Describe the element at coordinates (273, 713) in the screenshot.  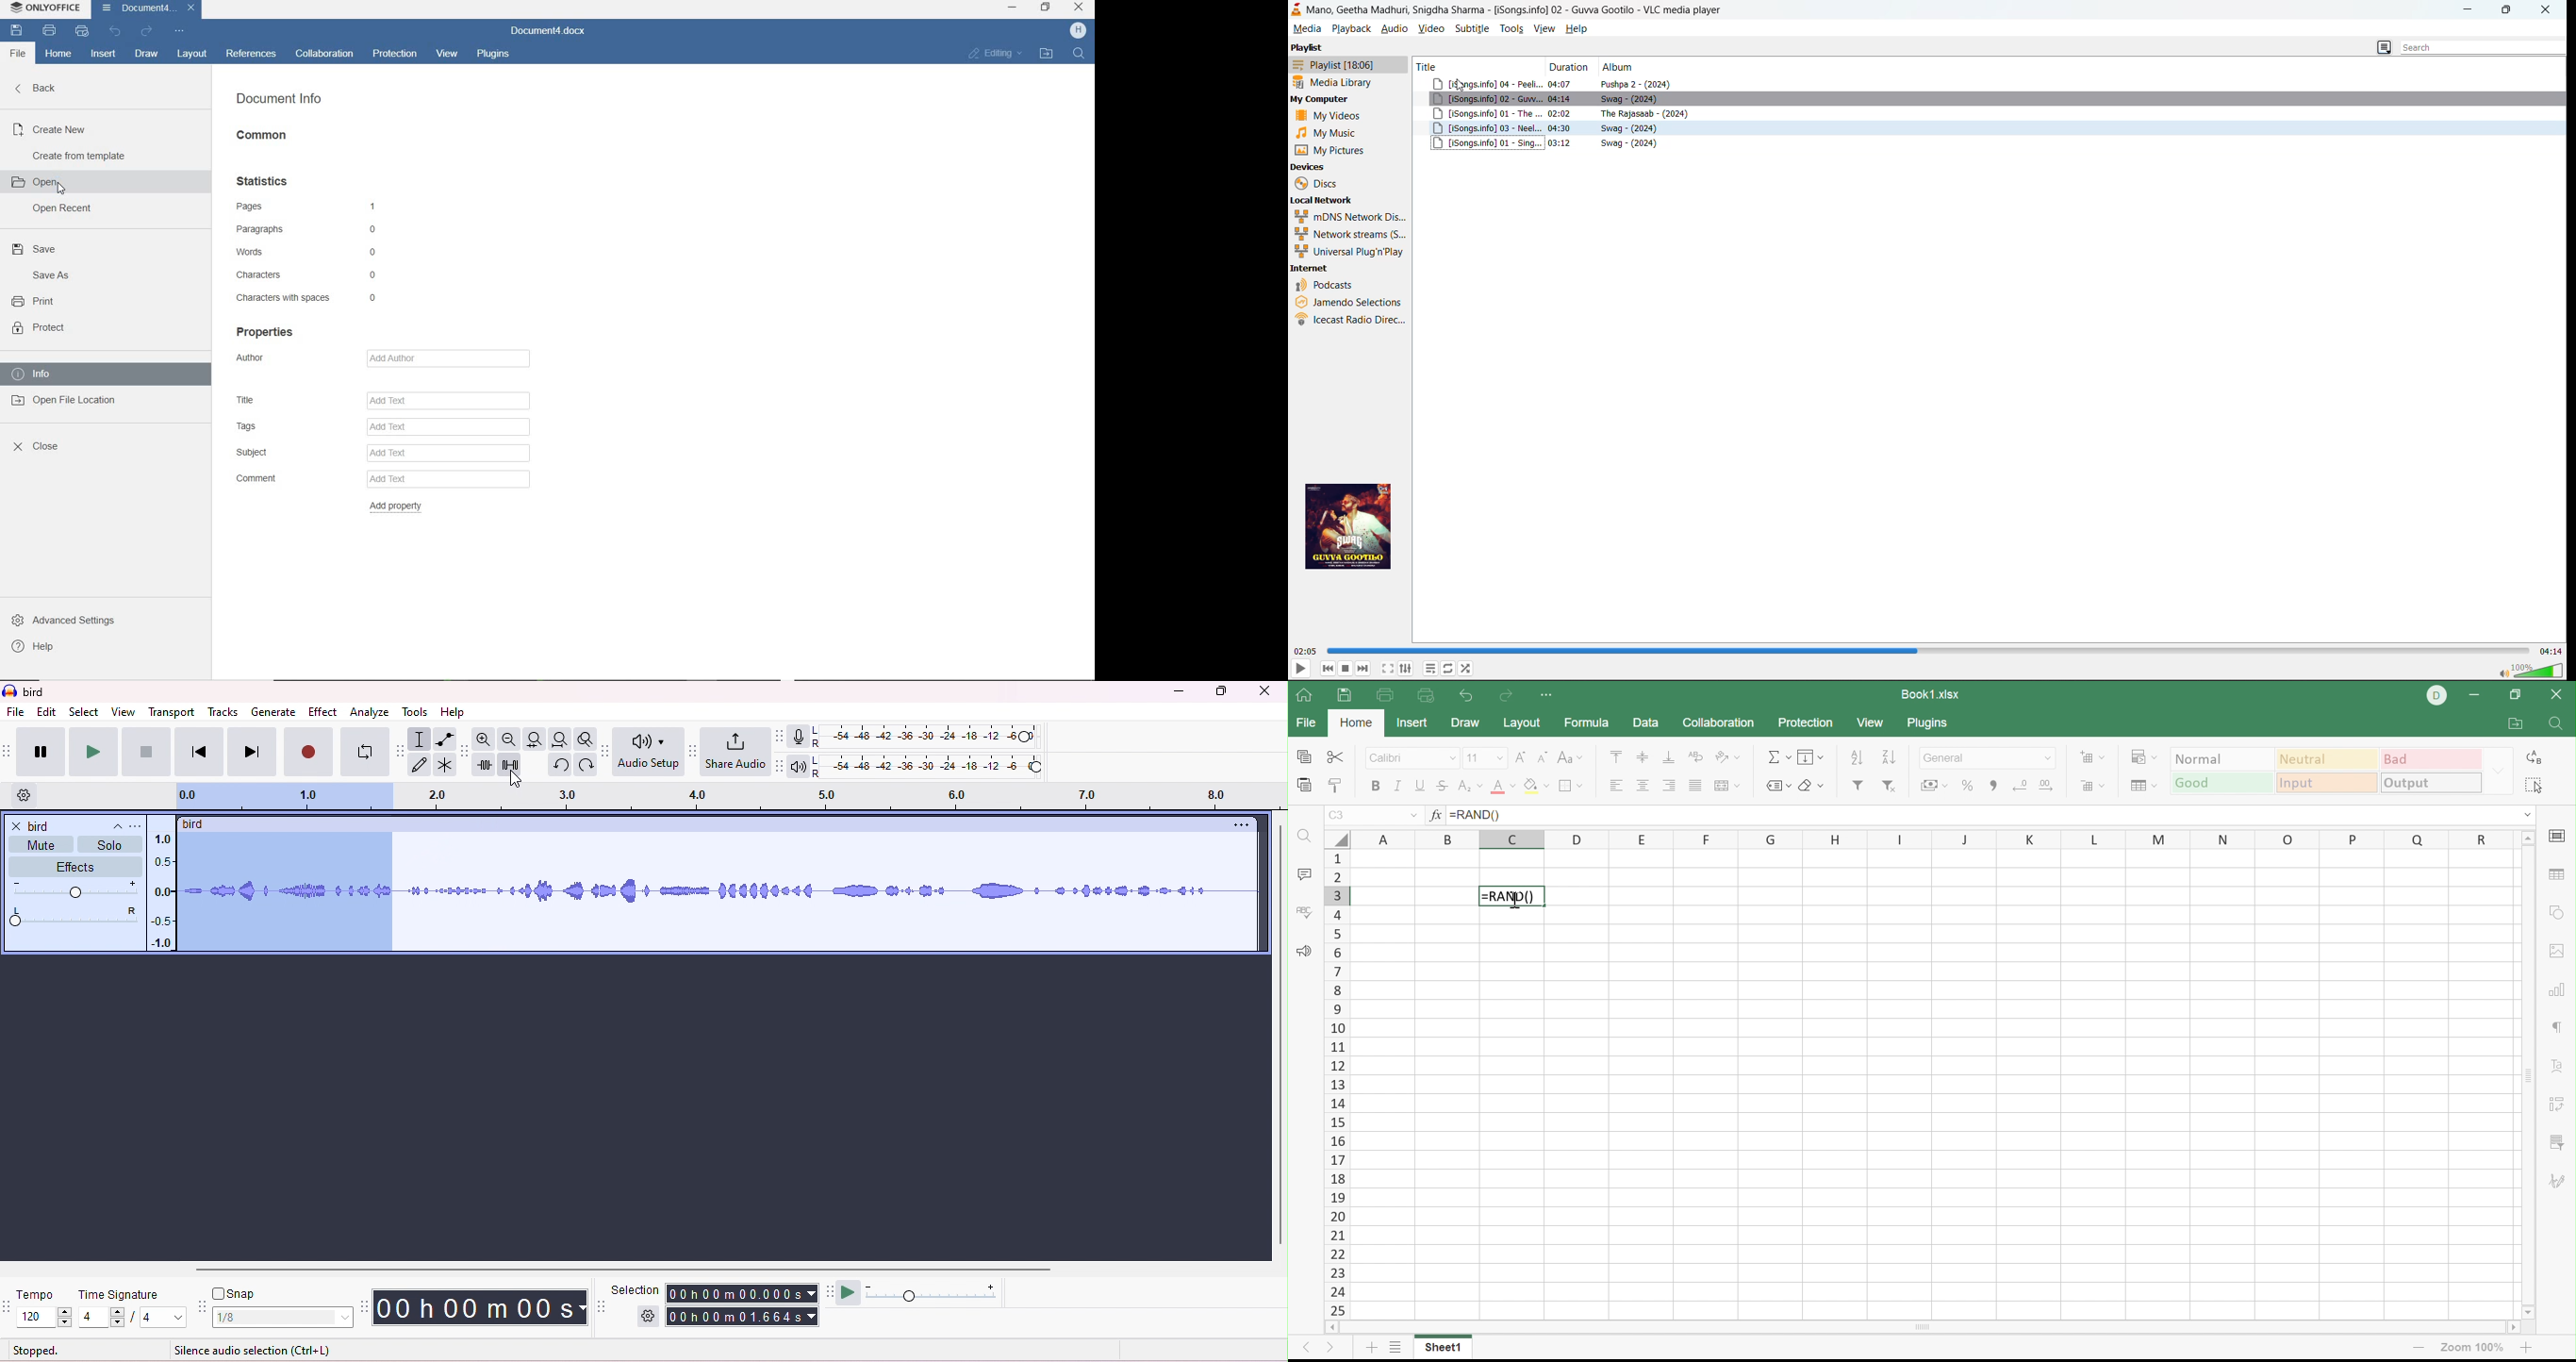
I see `generate` at that location.